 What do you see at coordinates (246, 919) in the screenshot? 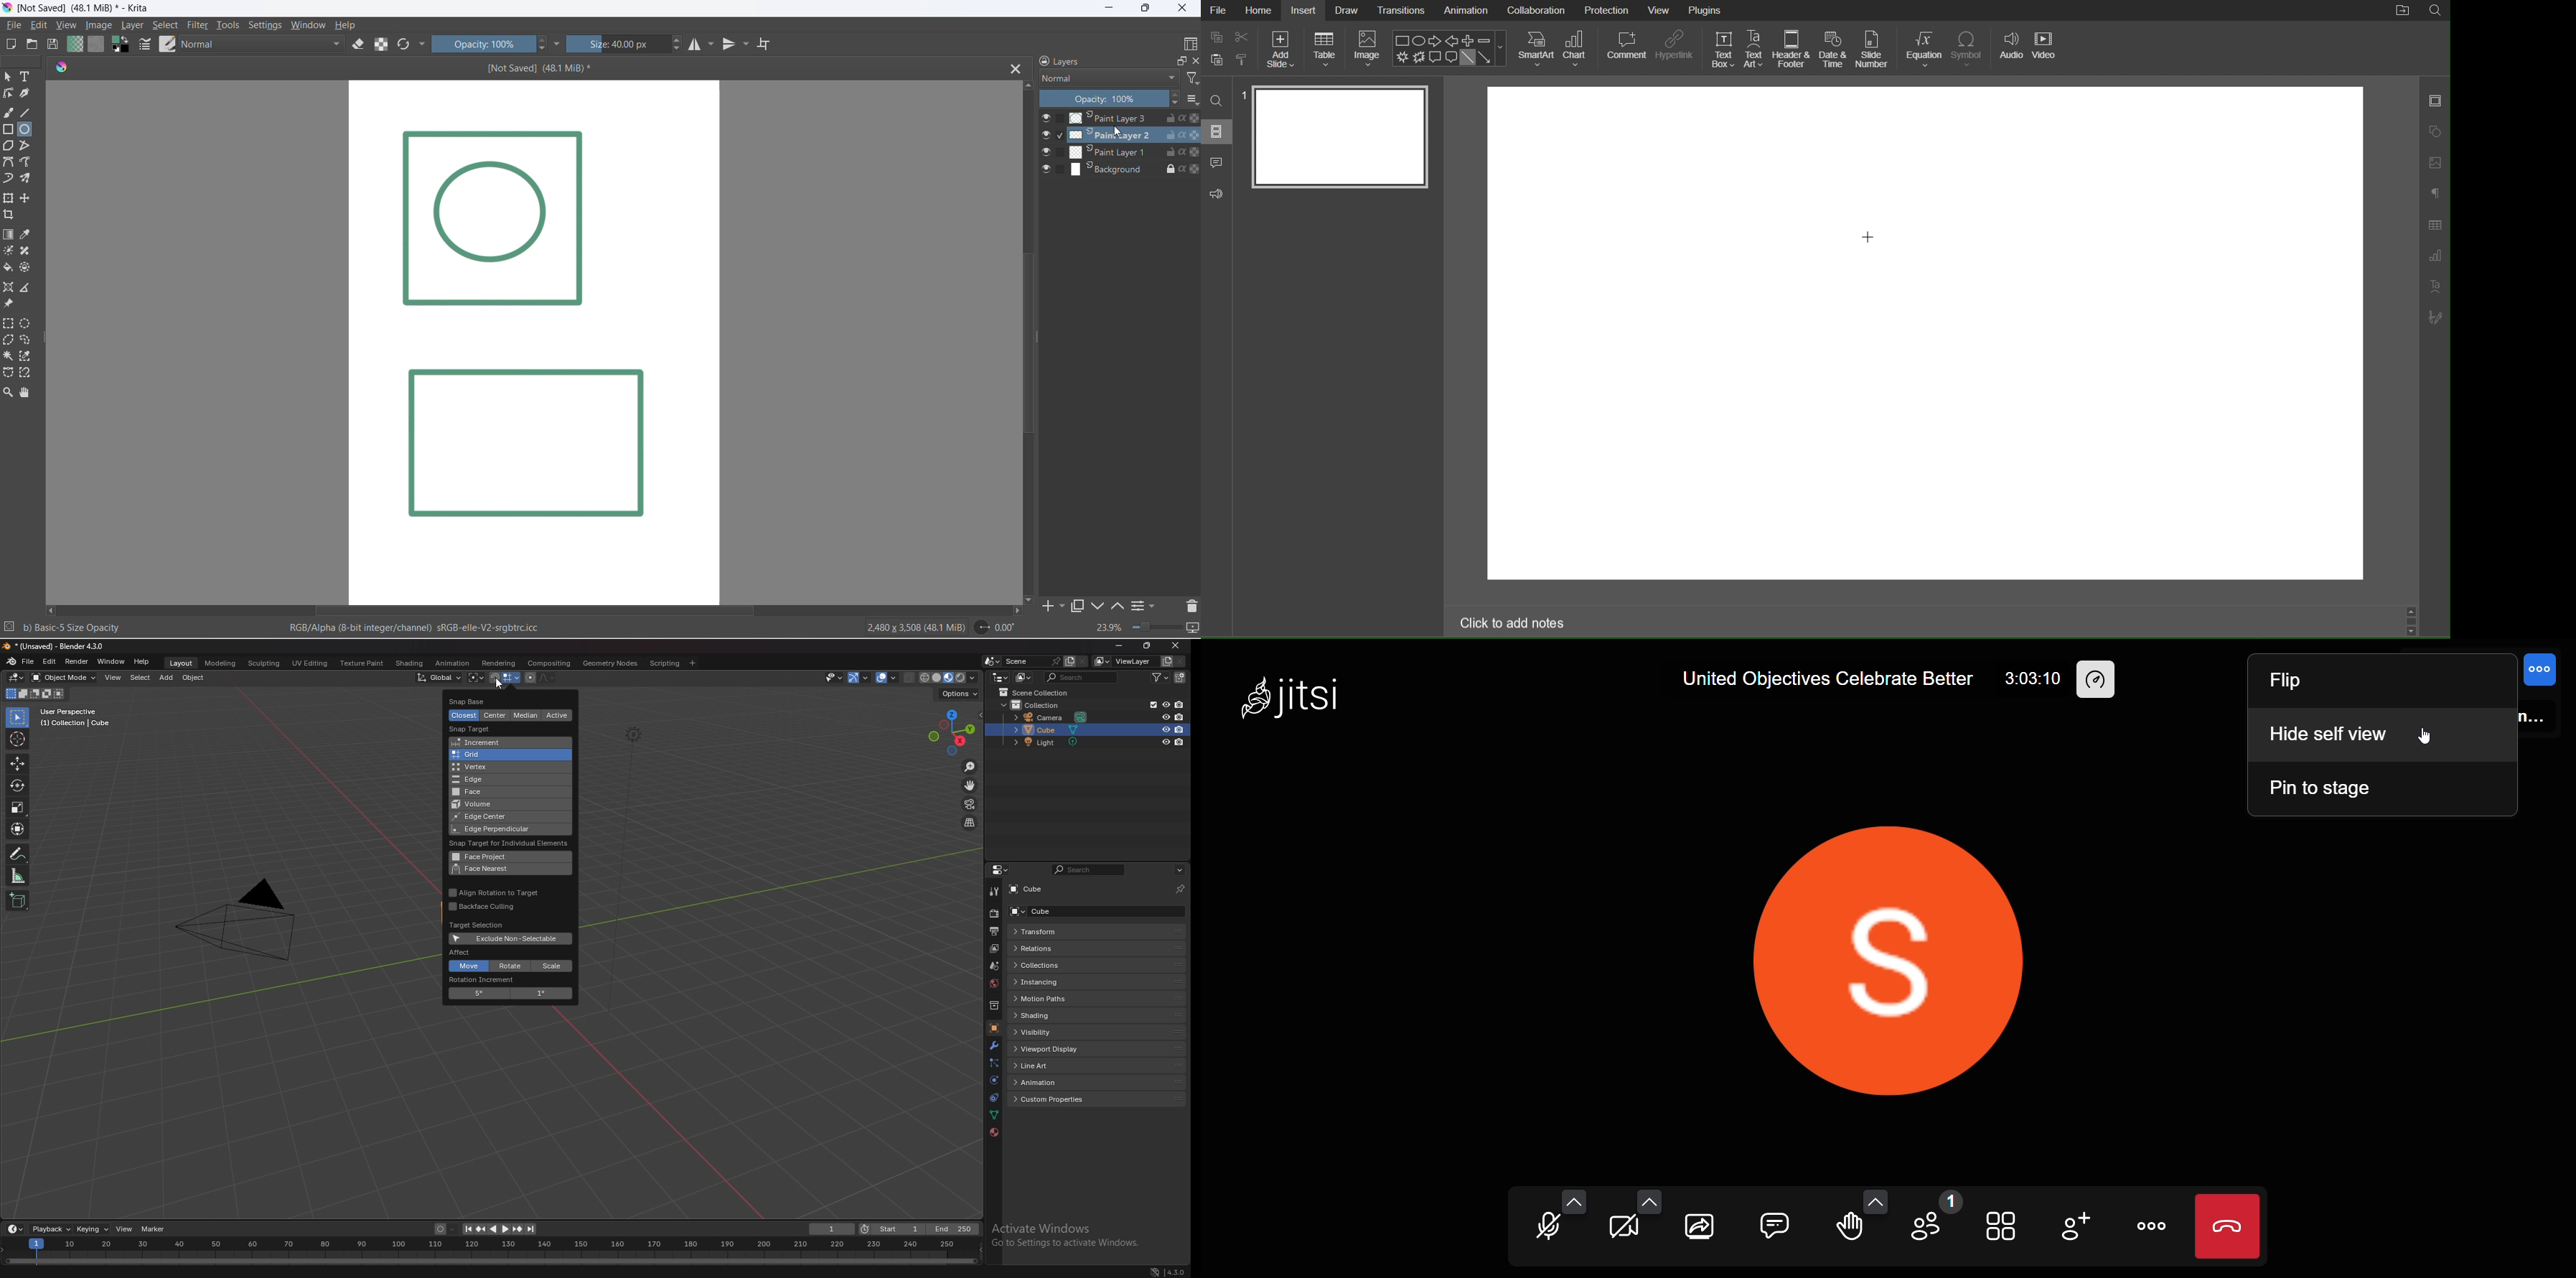
I see `camera` at bounding box center [246, 919].